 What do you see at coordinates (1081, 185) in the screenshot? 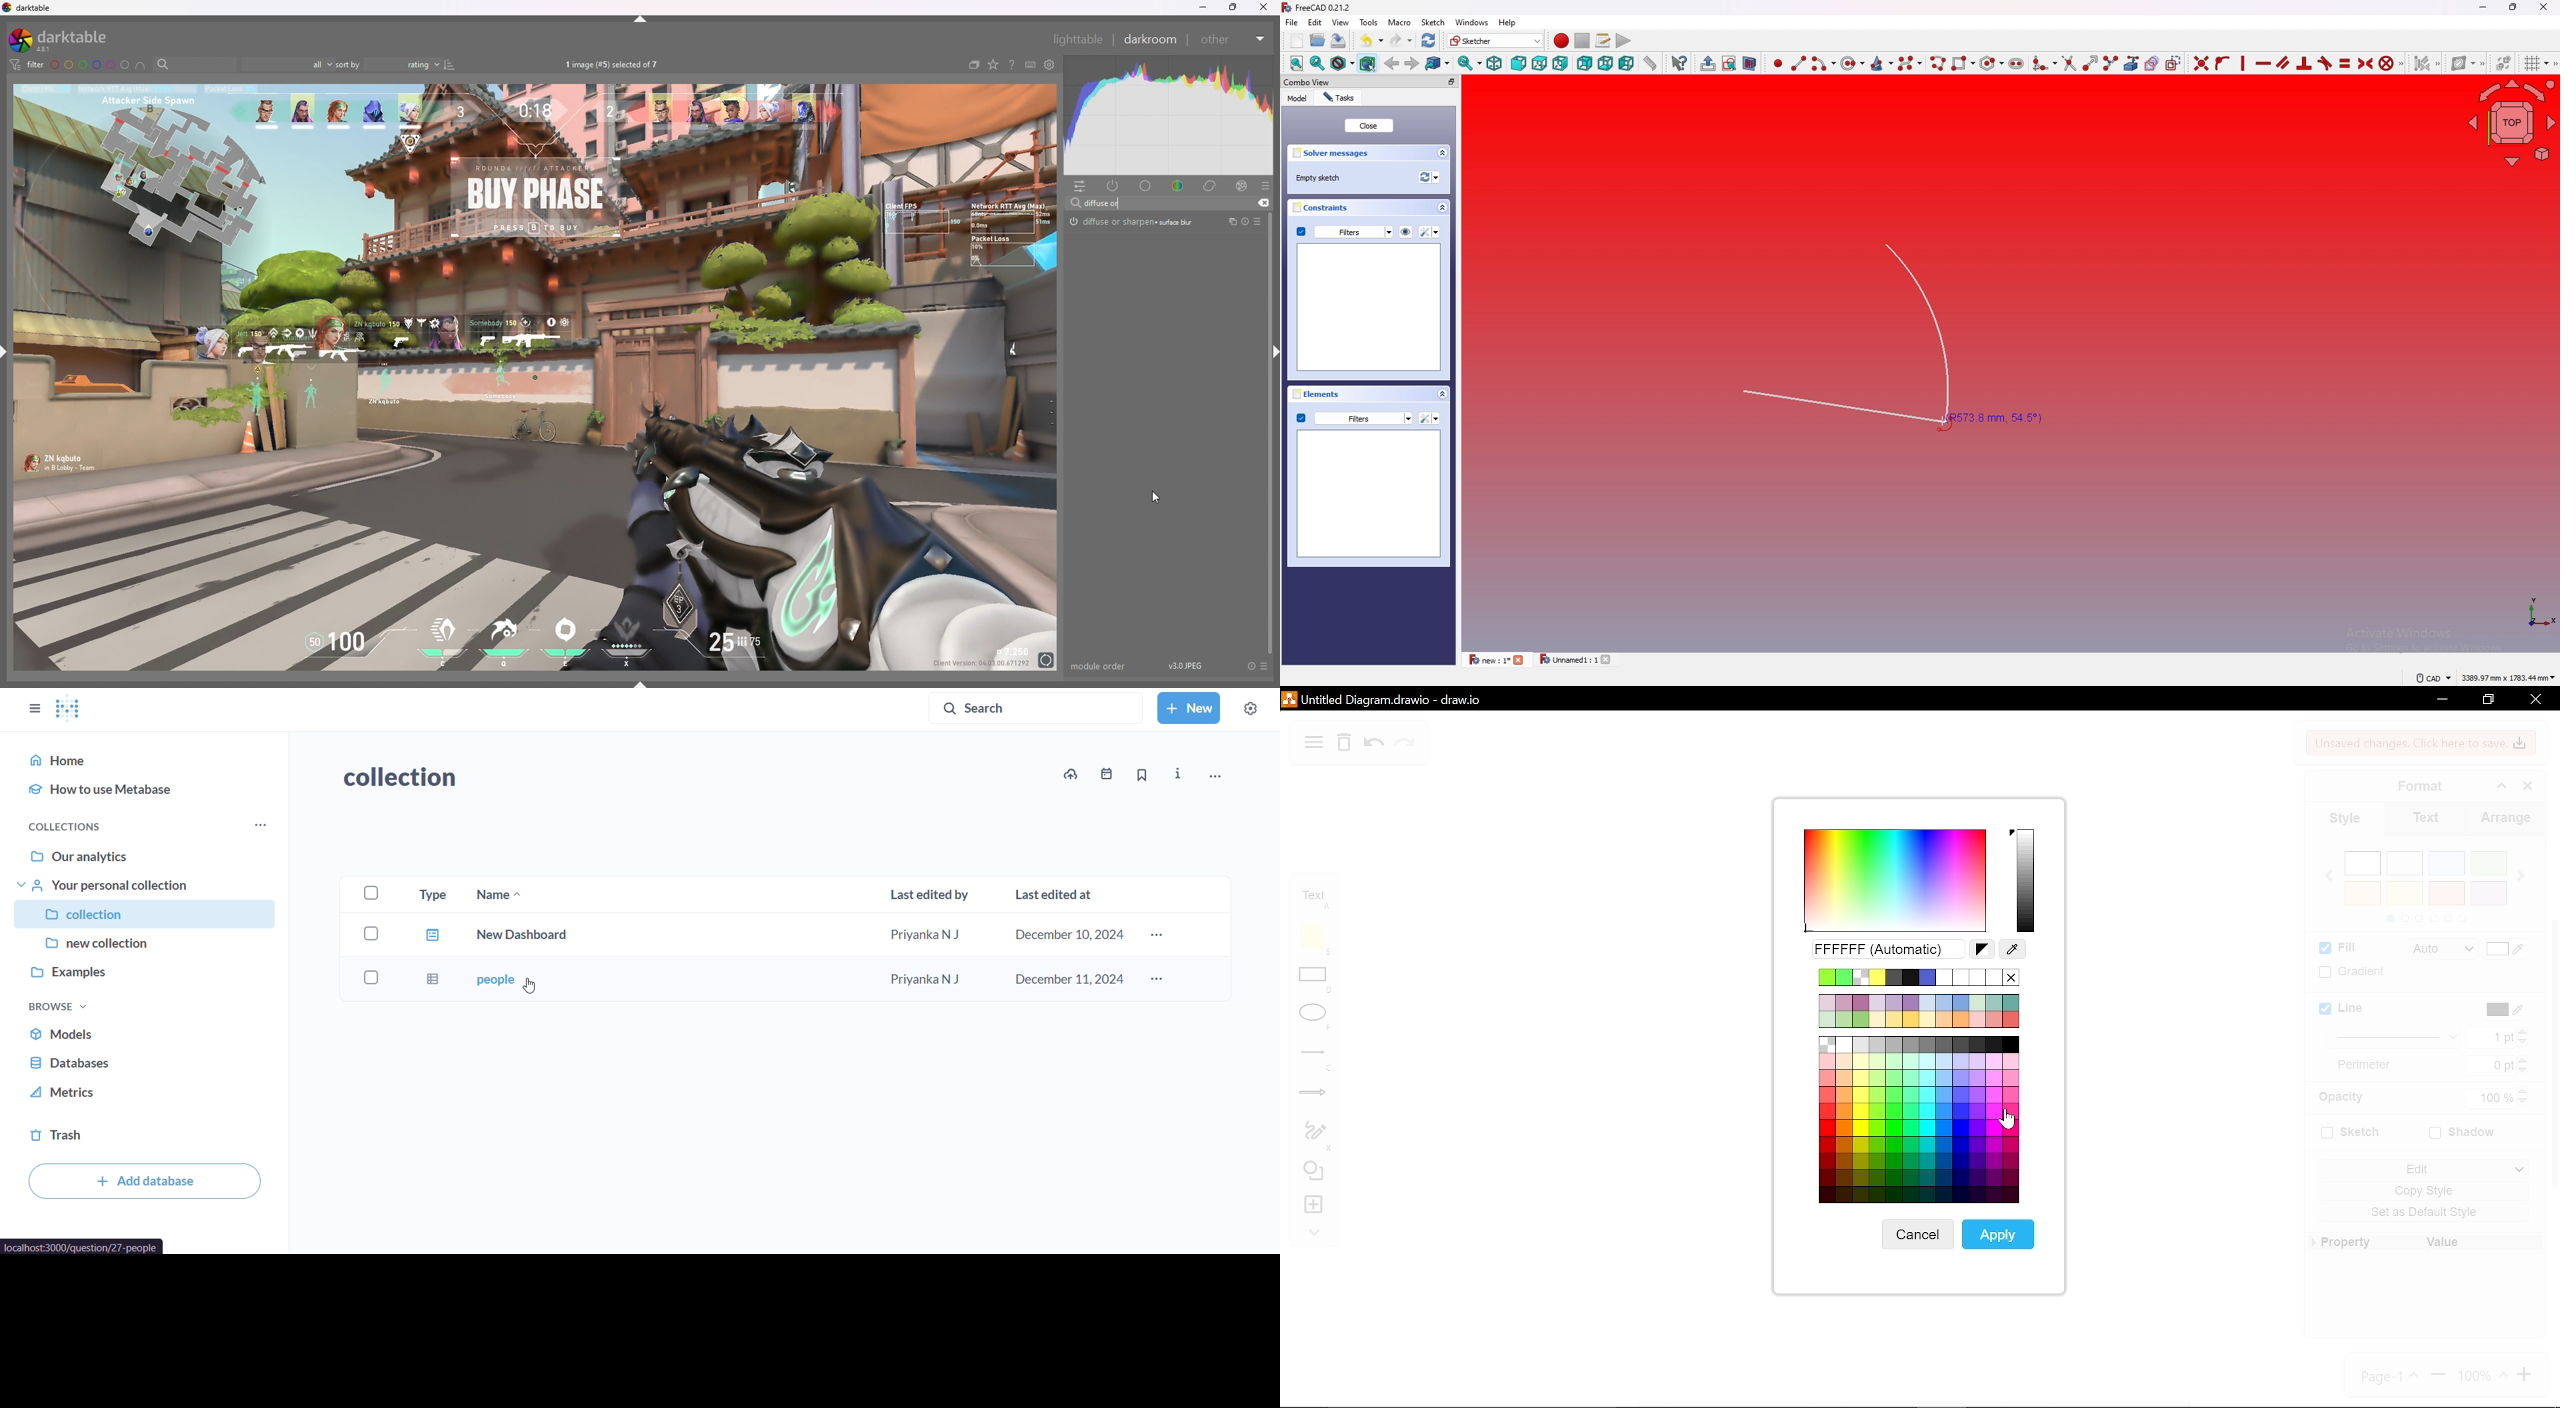
I see `quick access panel` at bounding box center [1081, 185].